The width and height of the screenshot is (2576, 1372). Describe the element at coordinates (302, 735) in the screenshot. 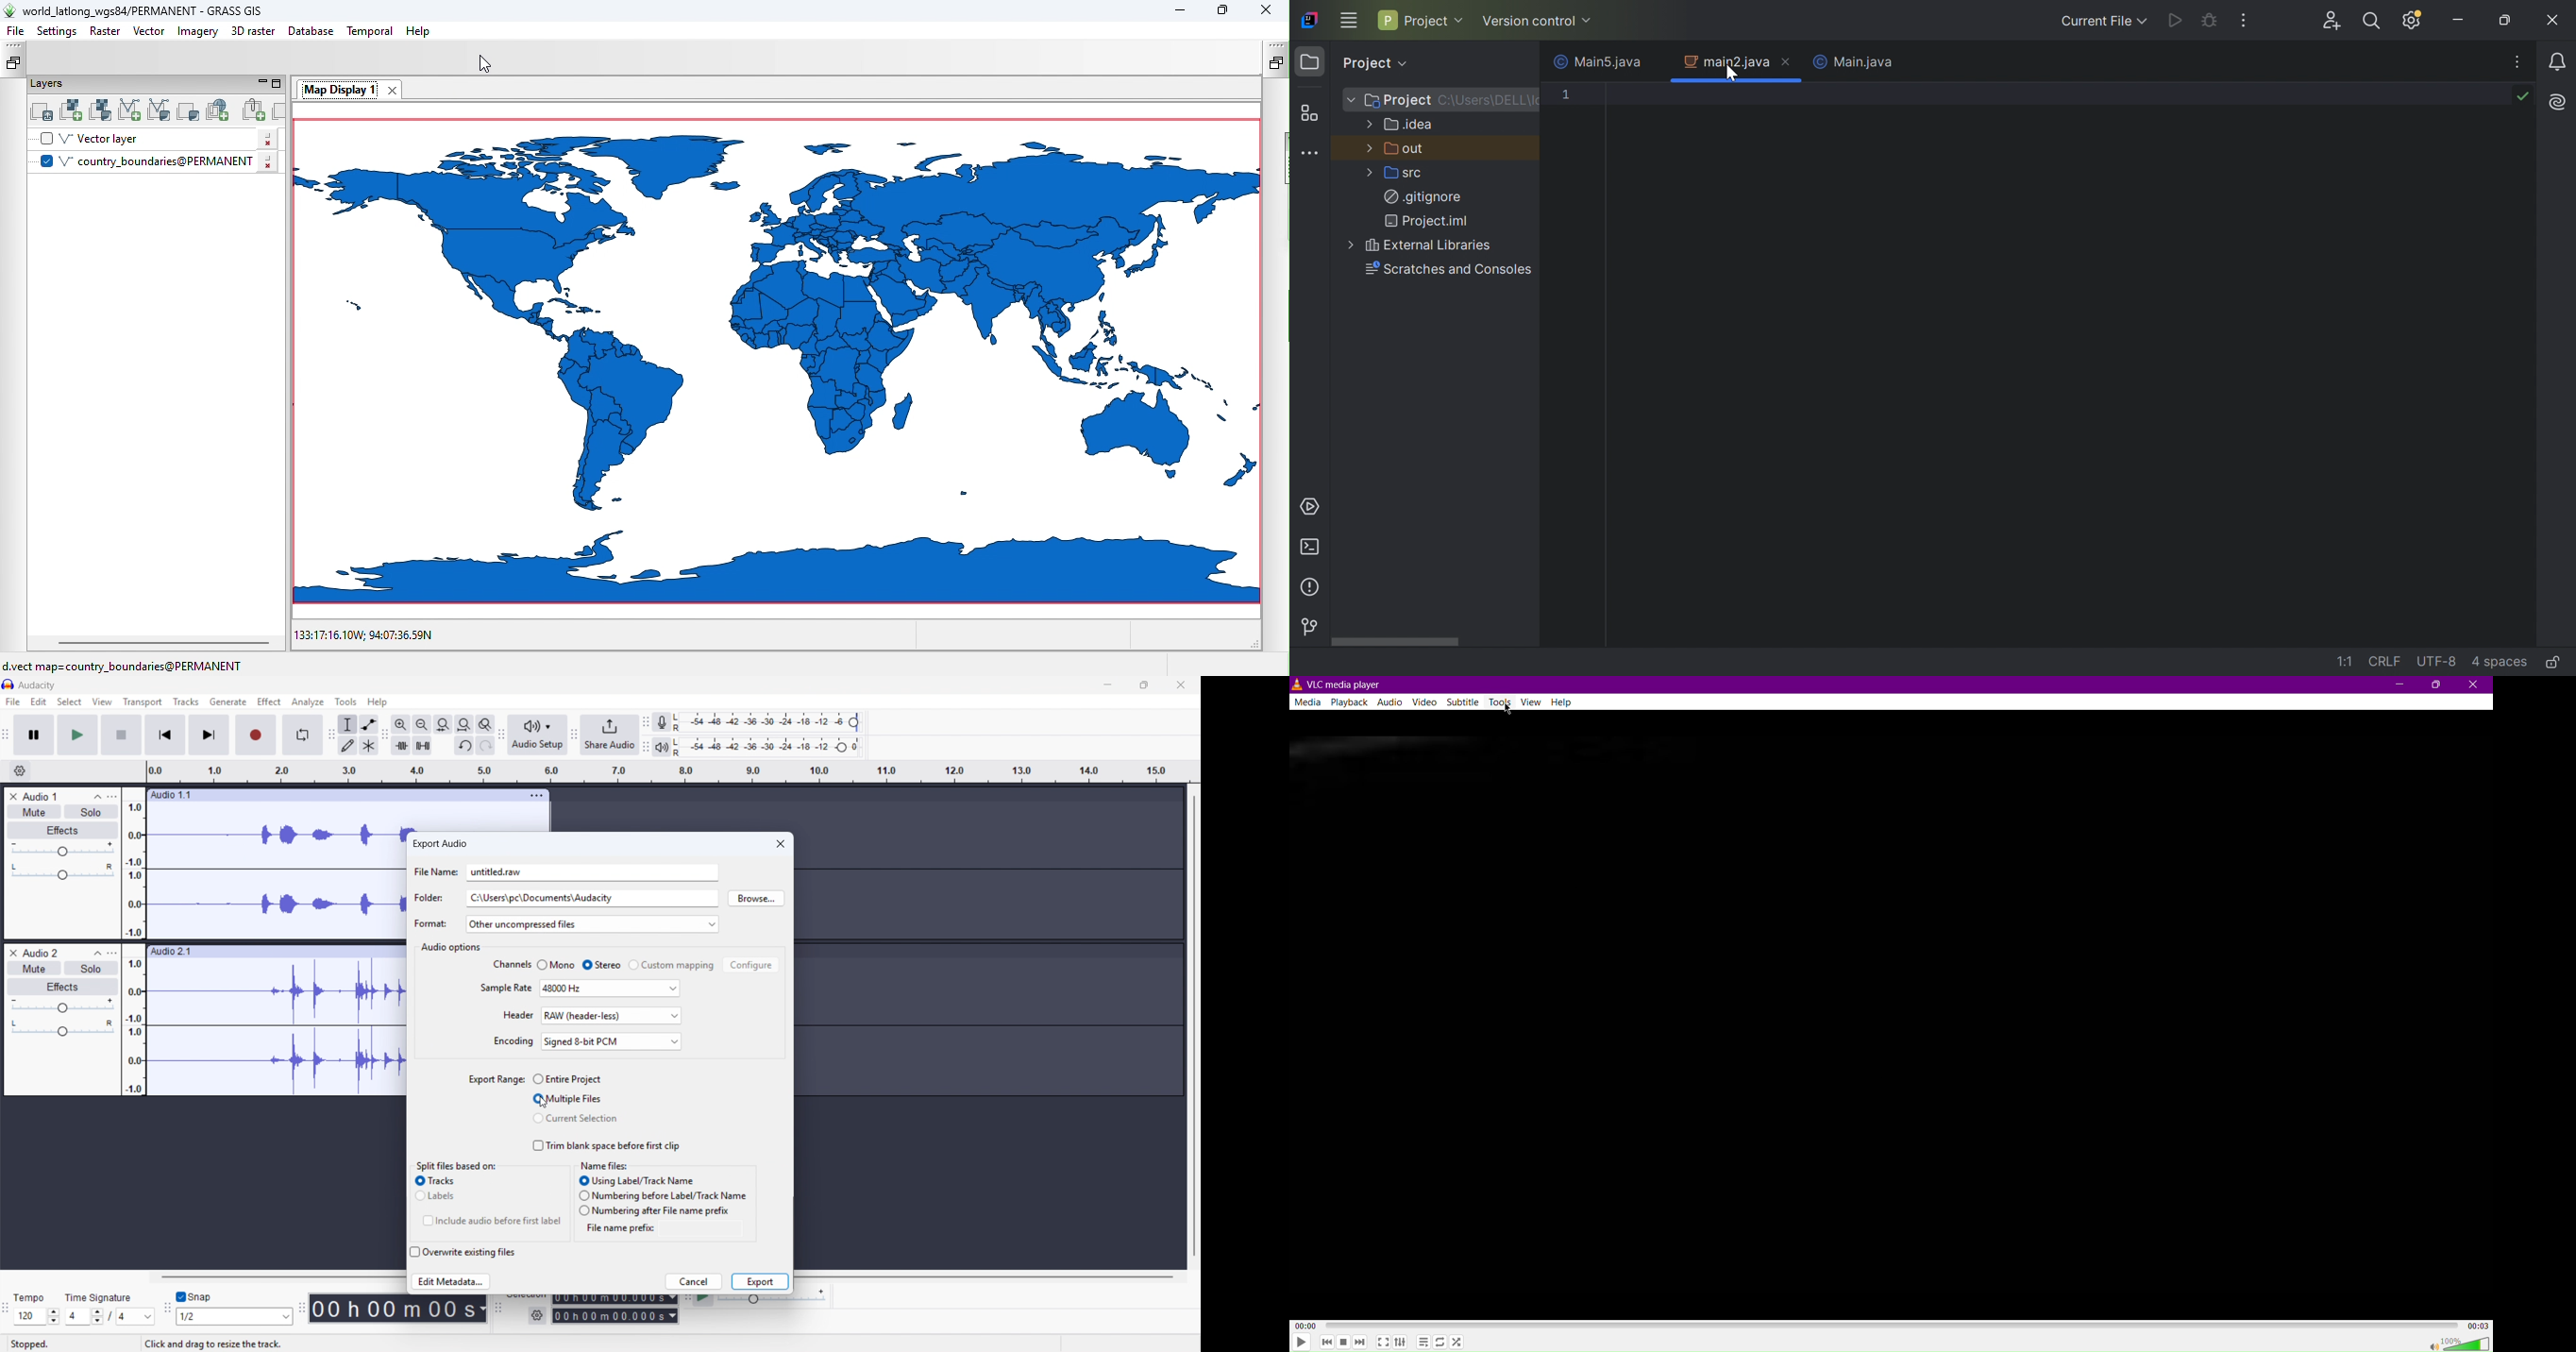

I see `Enable loop ` at that location.